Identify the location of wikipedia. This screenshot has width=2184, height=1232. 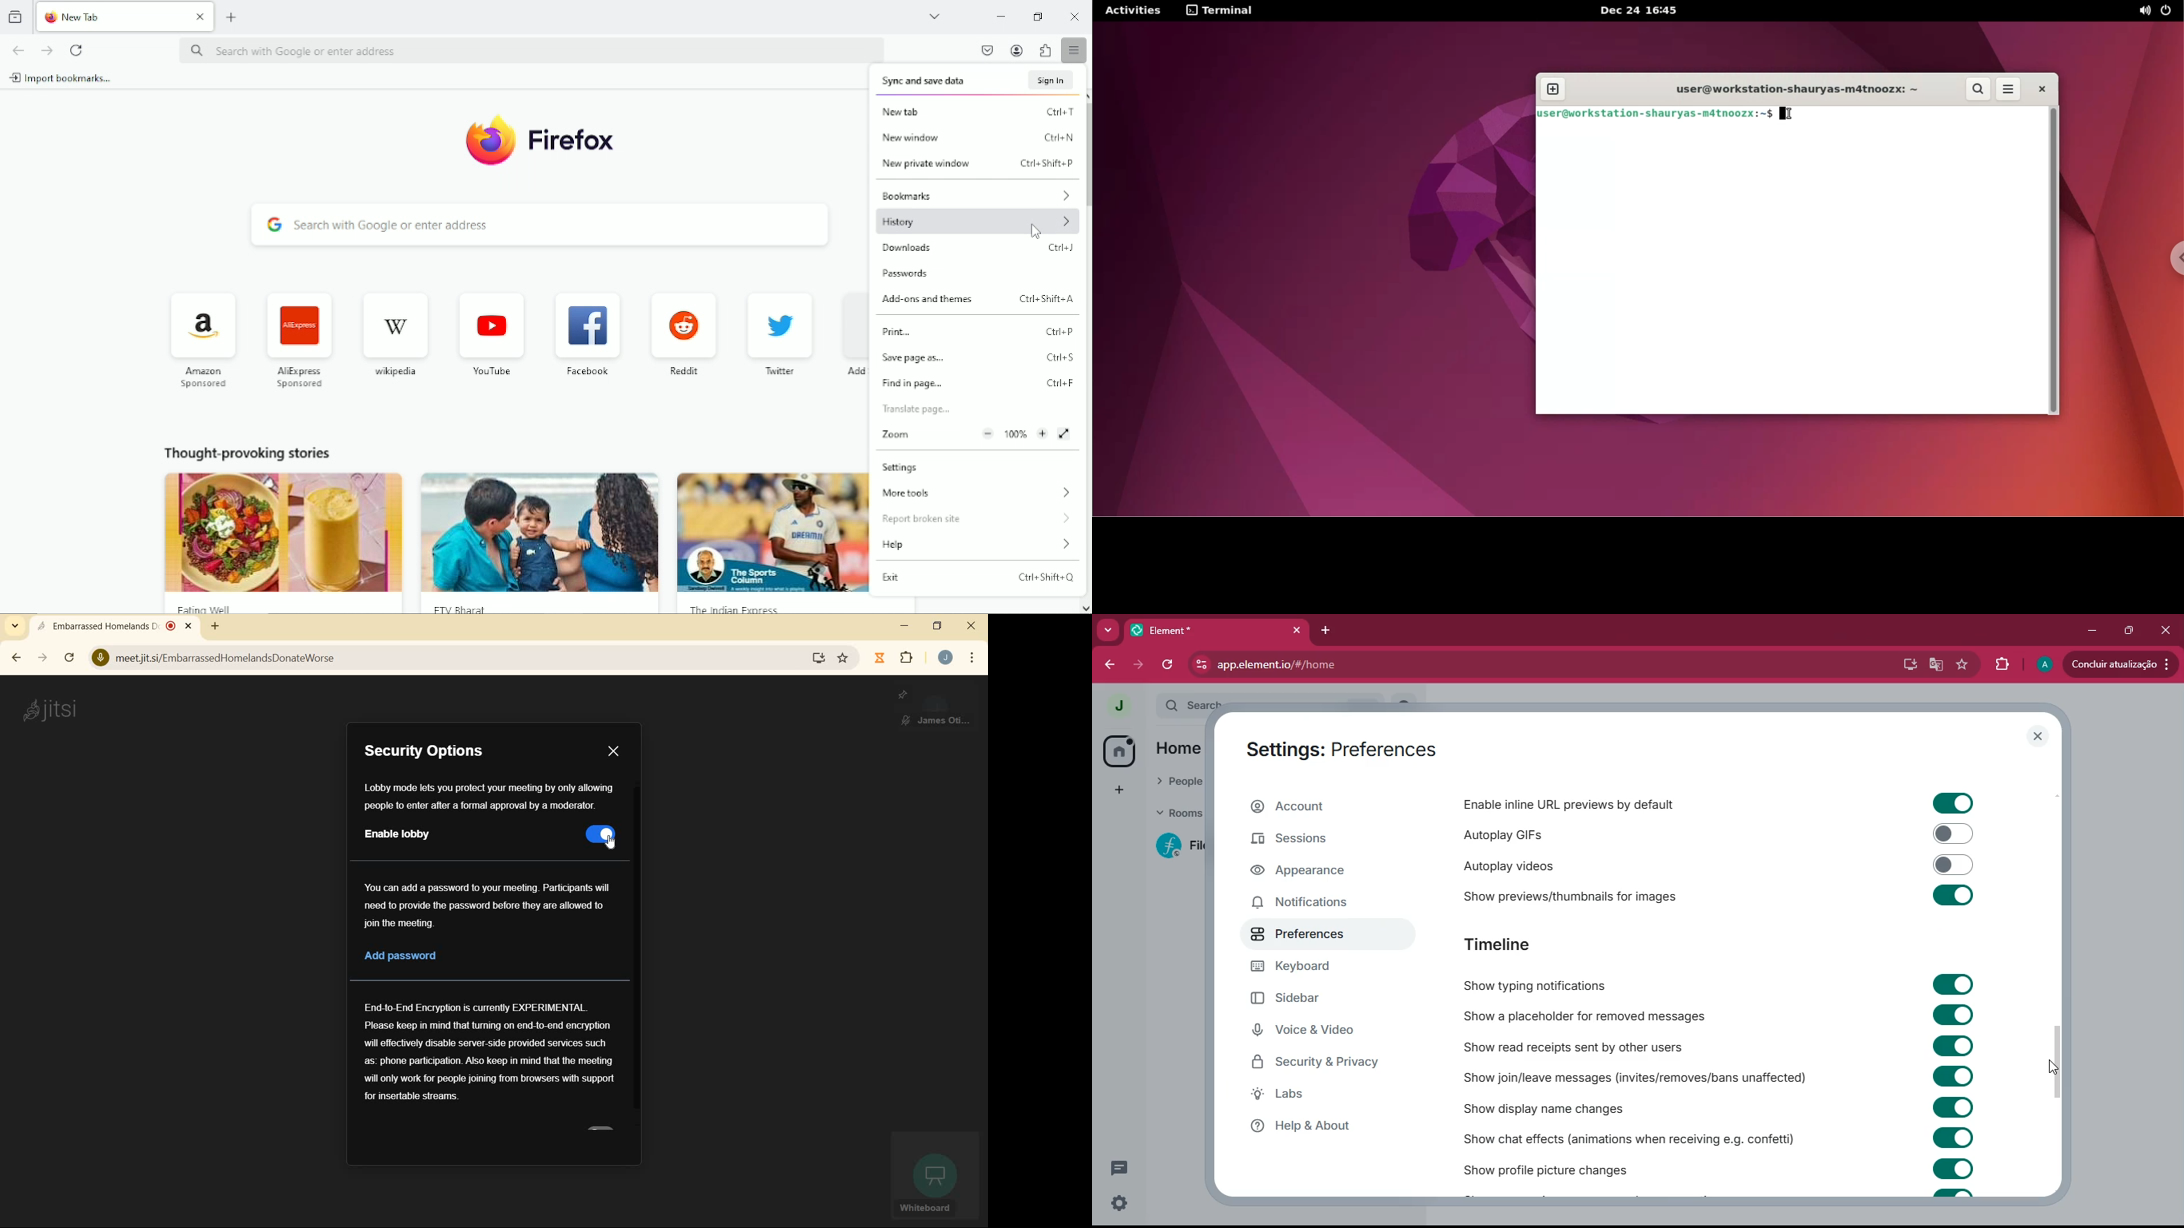
(393, 372).